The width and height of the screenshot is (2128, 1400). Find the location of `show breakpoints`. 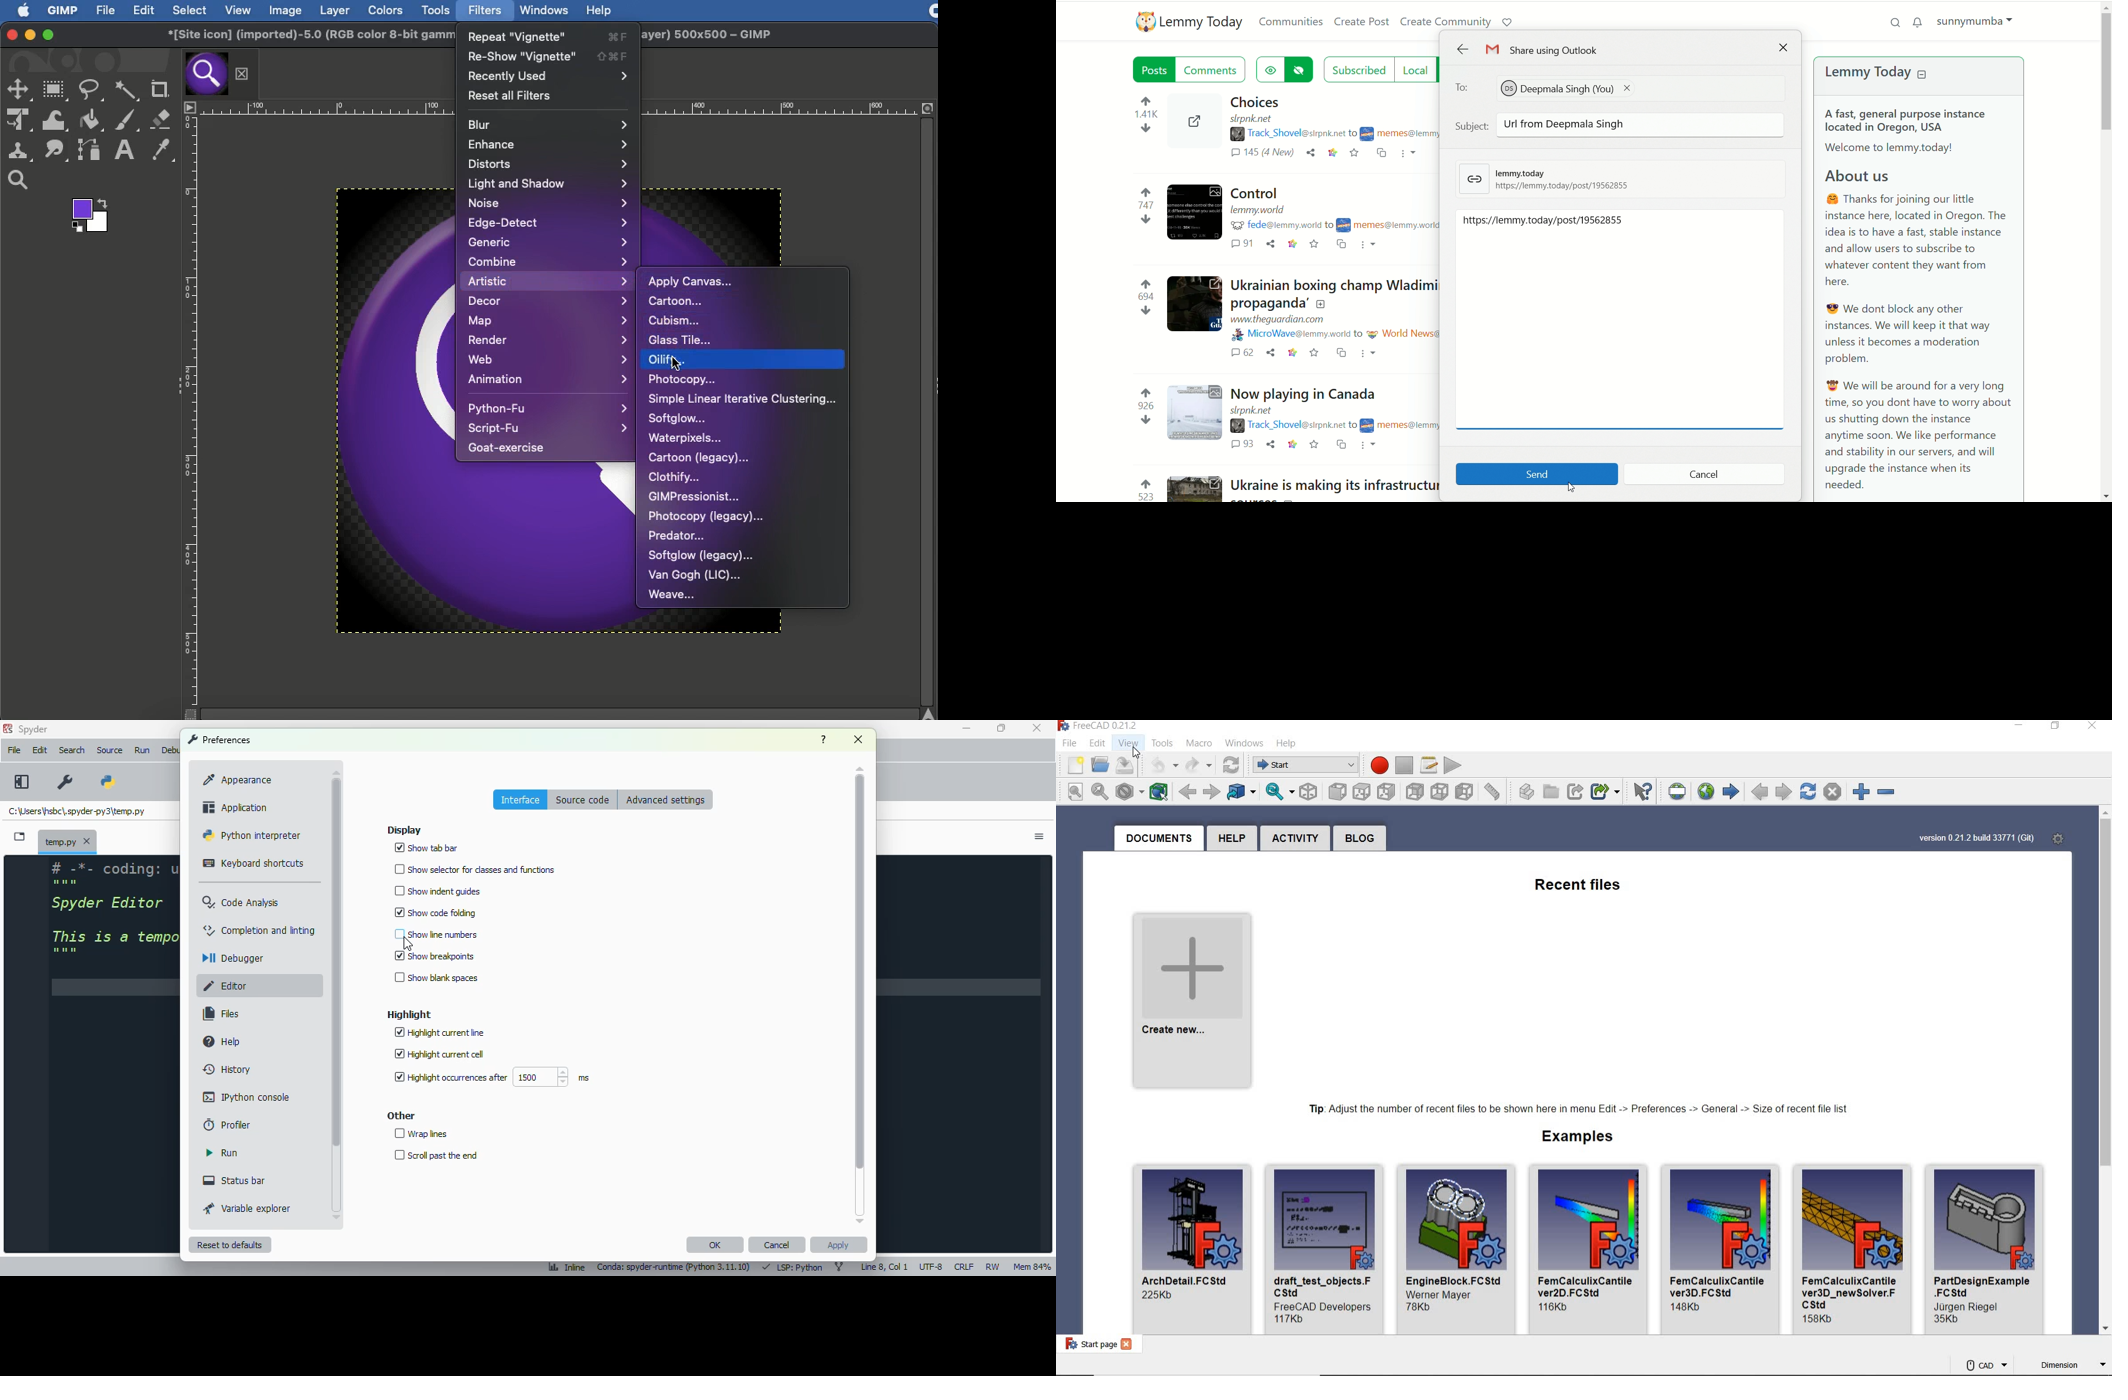

show breakpoints is located at coordinates (434, 956).